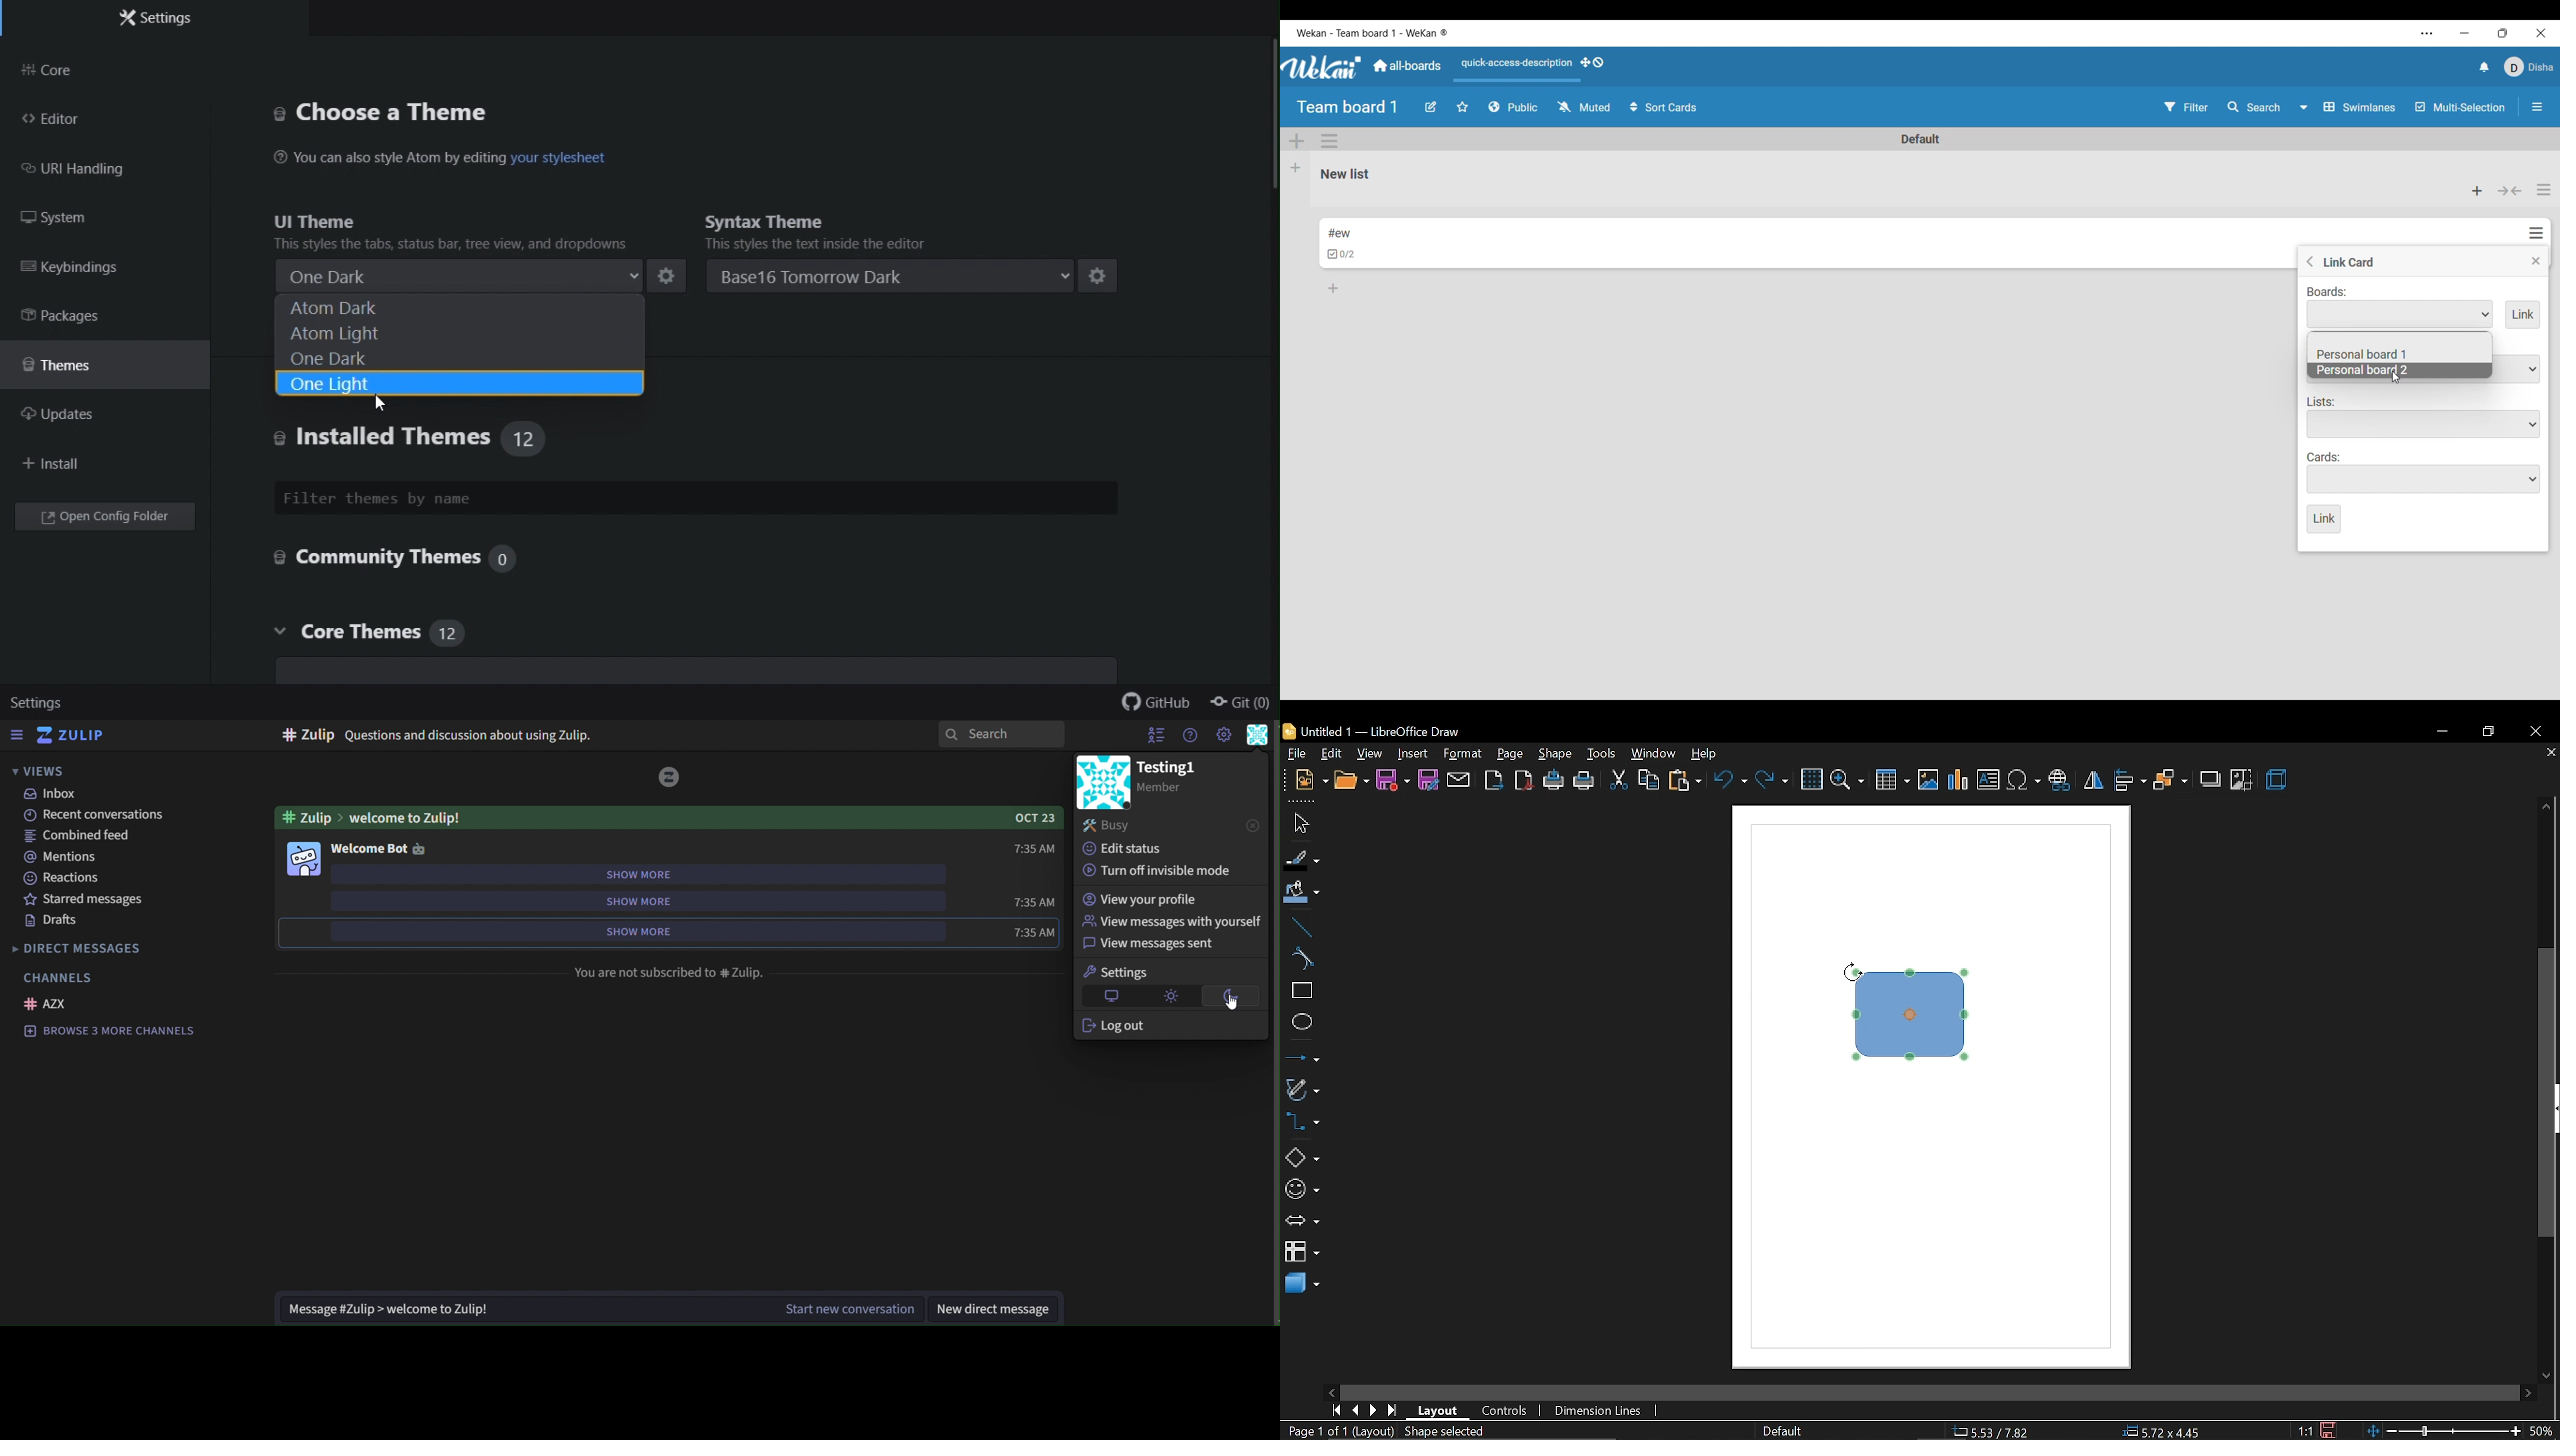 The width and height of the screenshot is (2576, 1456). What do you see at coordinates (1990, 781) in the screenshot?
I see `insert text` at bounding box center [1990, 781].